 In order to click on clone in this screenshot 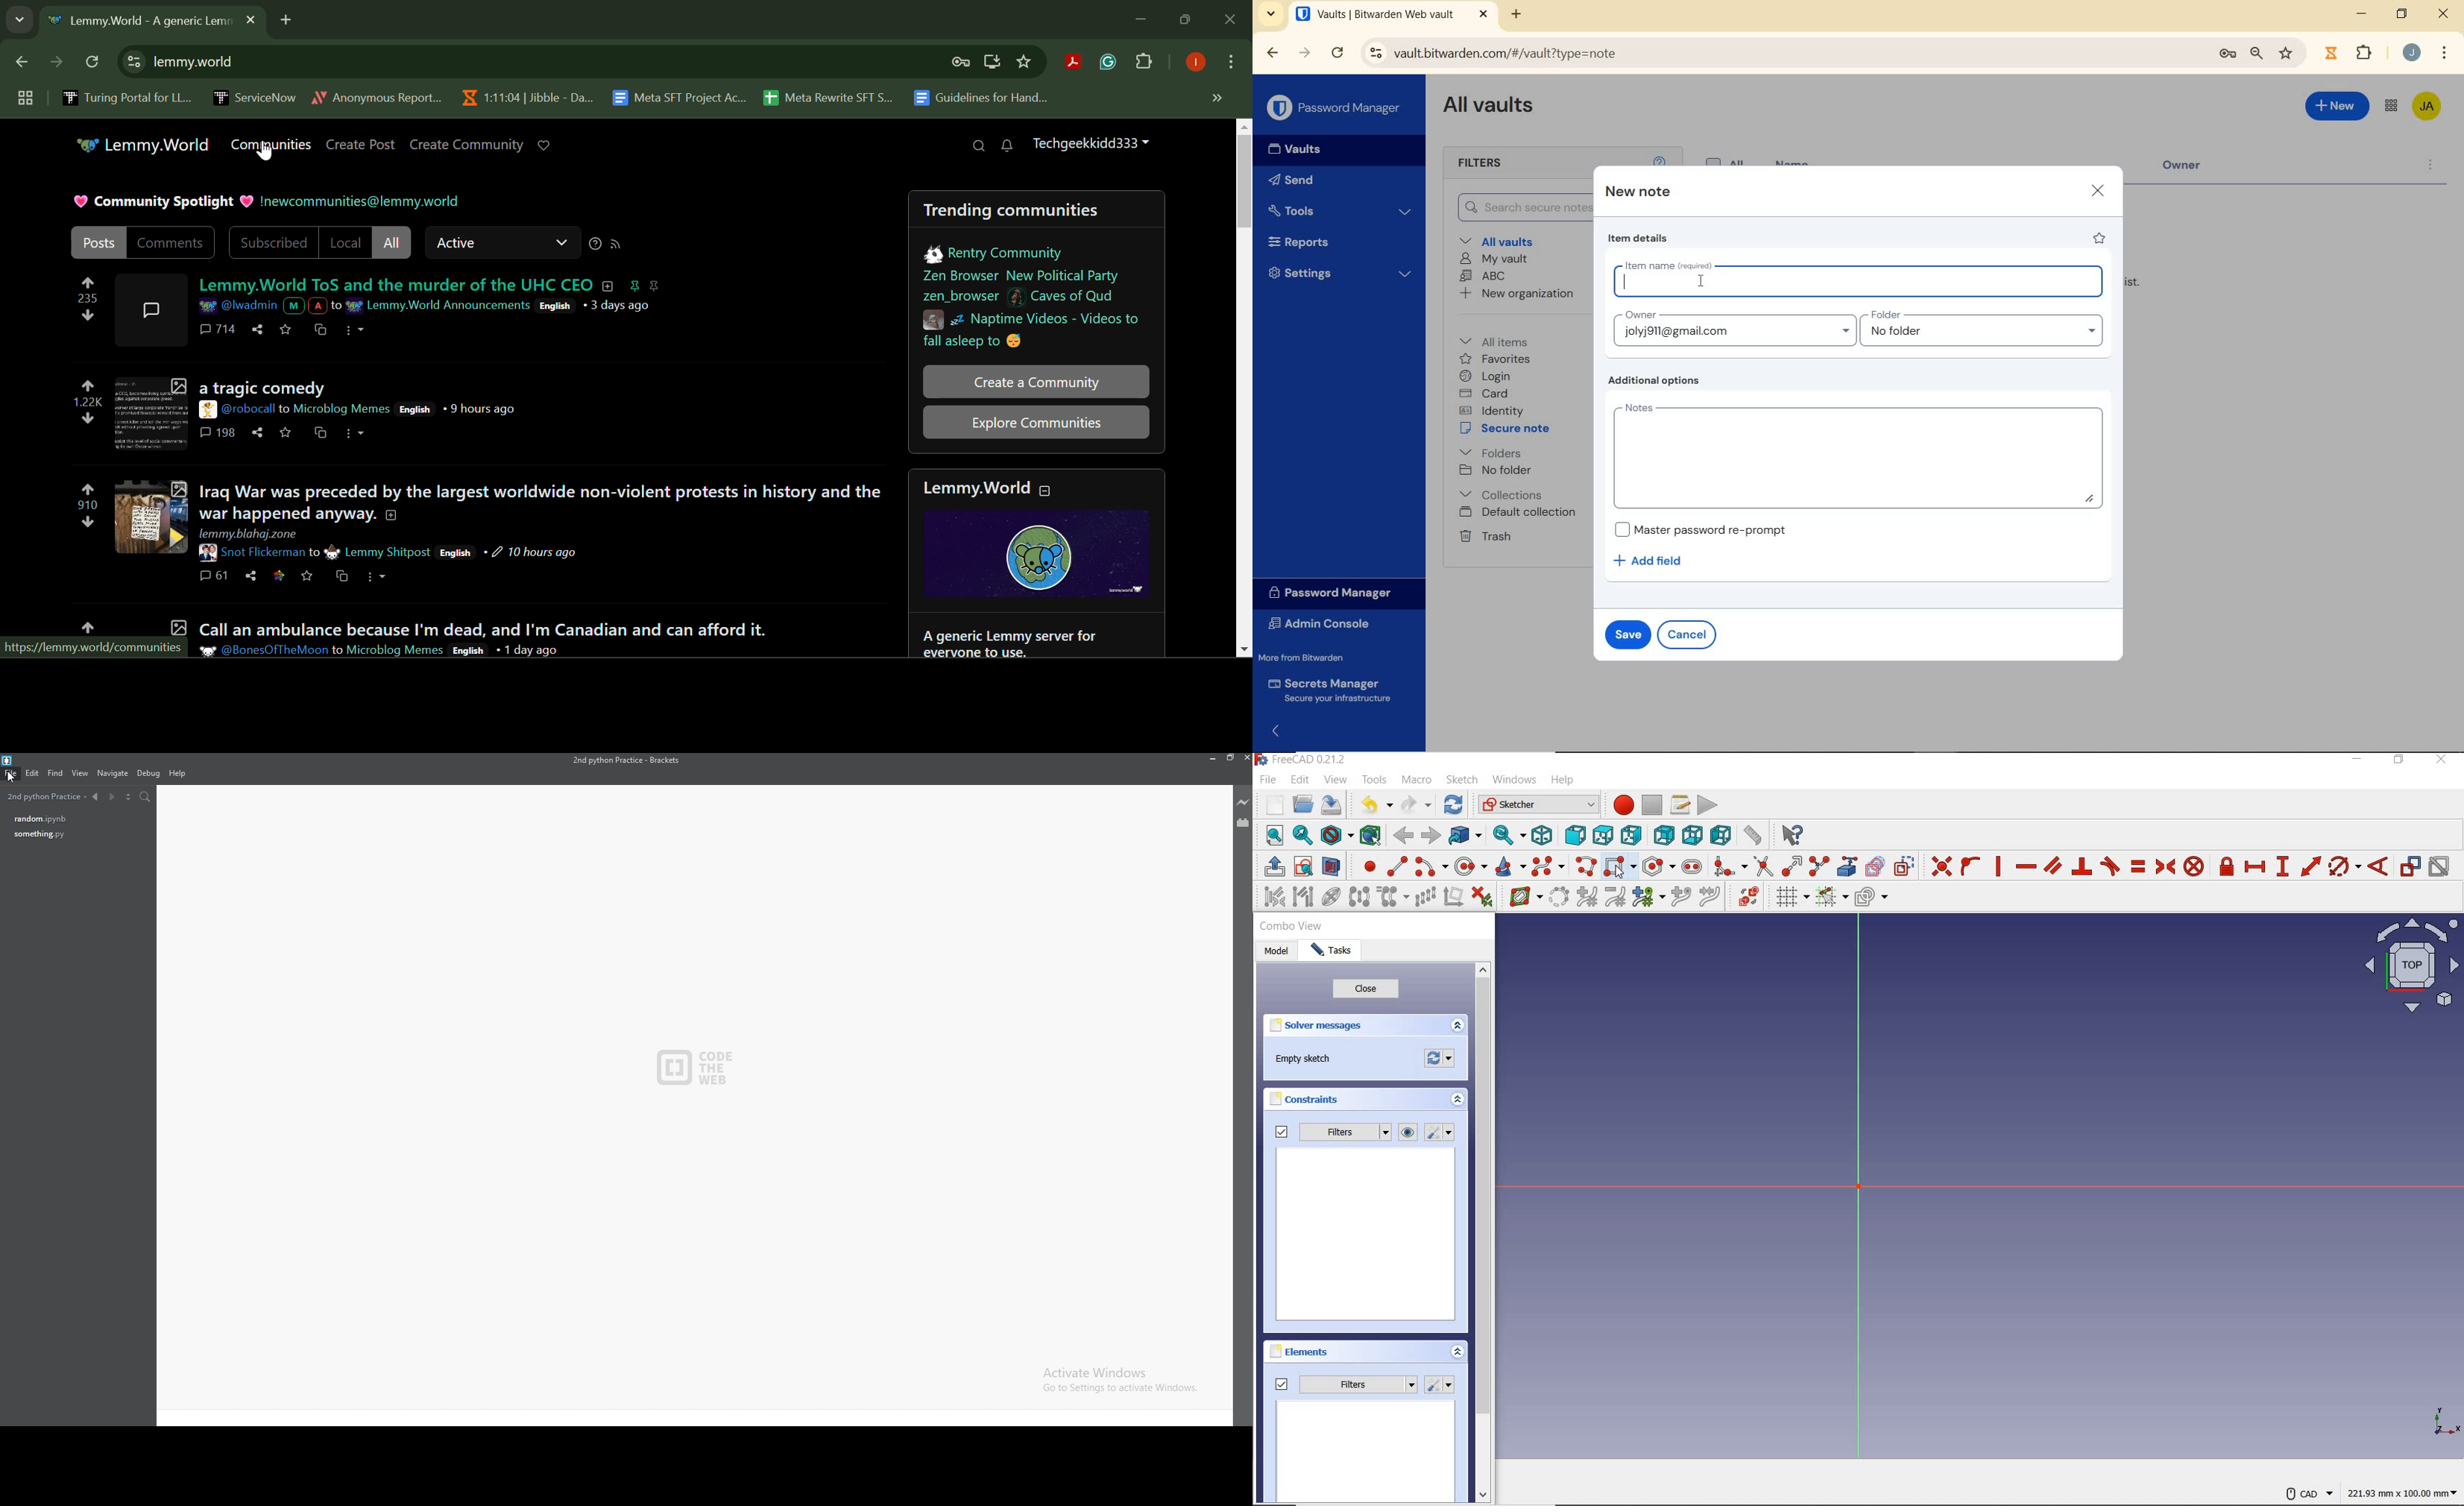, I will do `click(1394, 897)`.